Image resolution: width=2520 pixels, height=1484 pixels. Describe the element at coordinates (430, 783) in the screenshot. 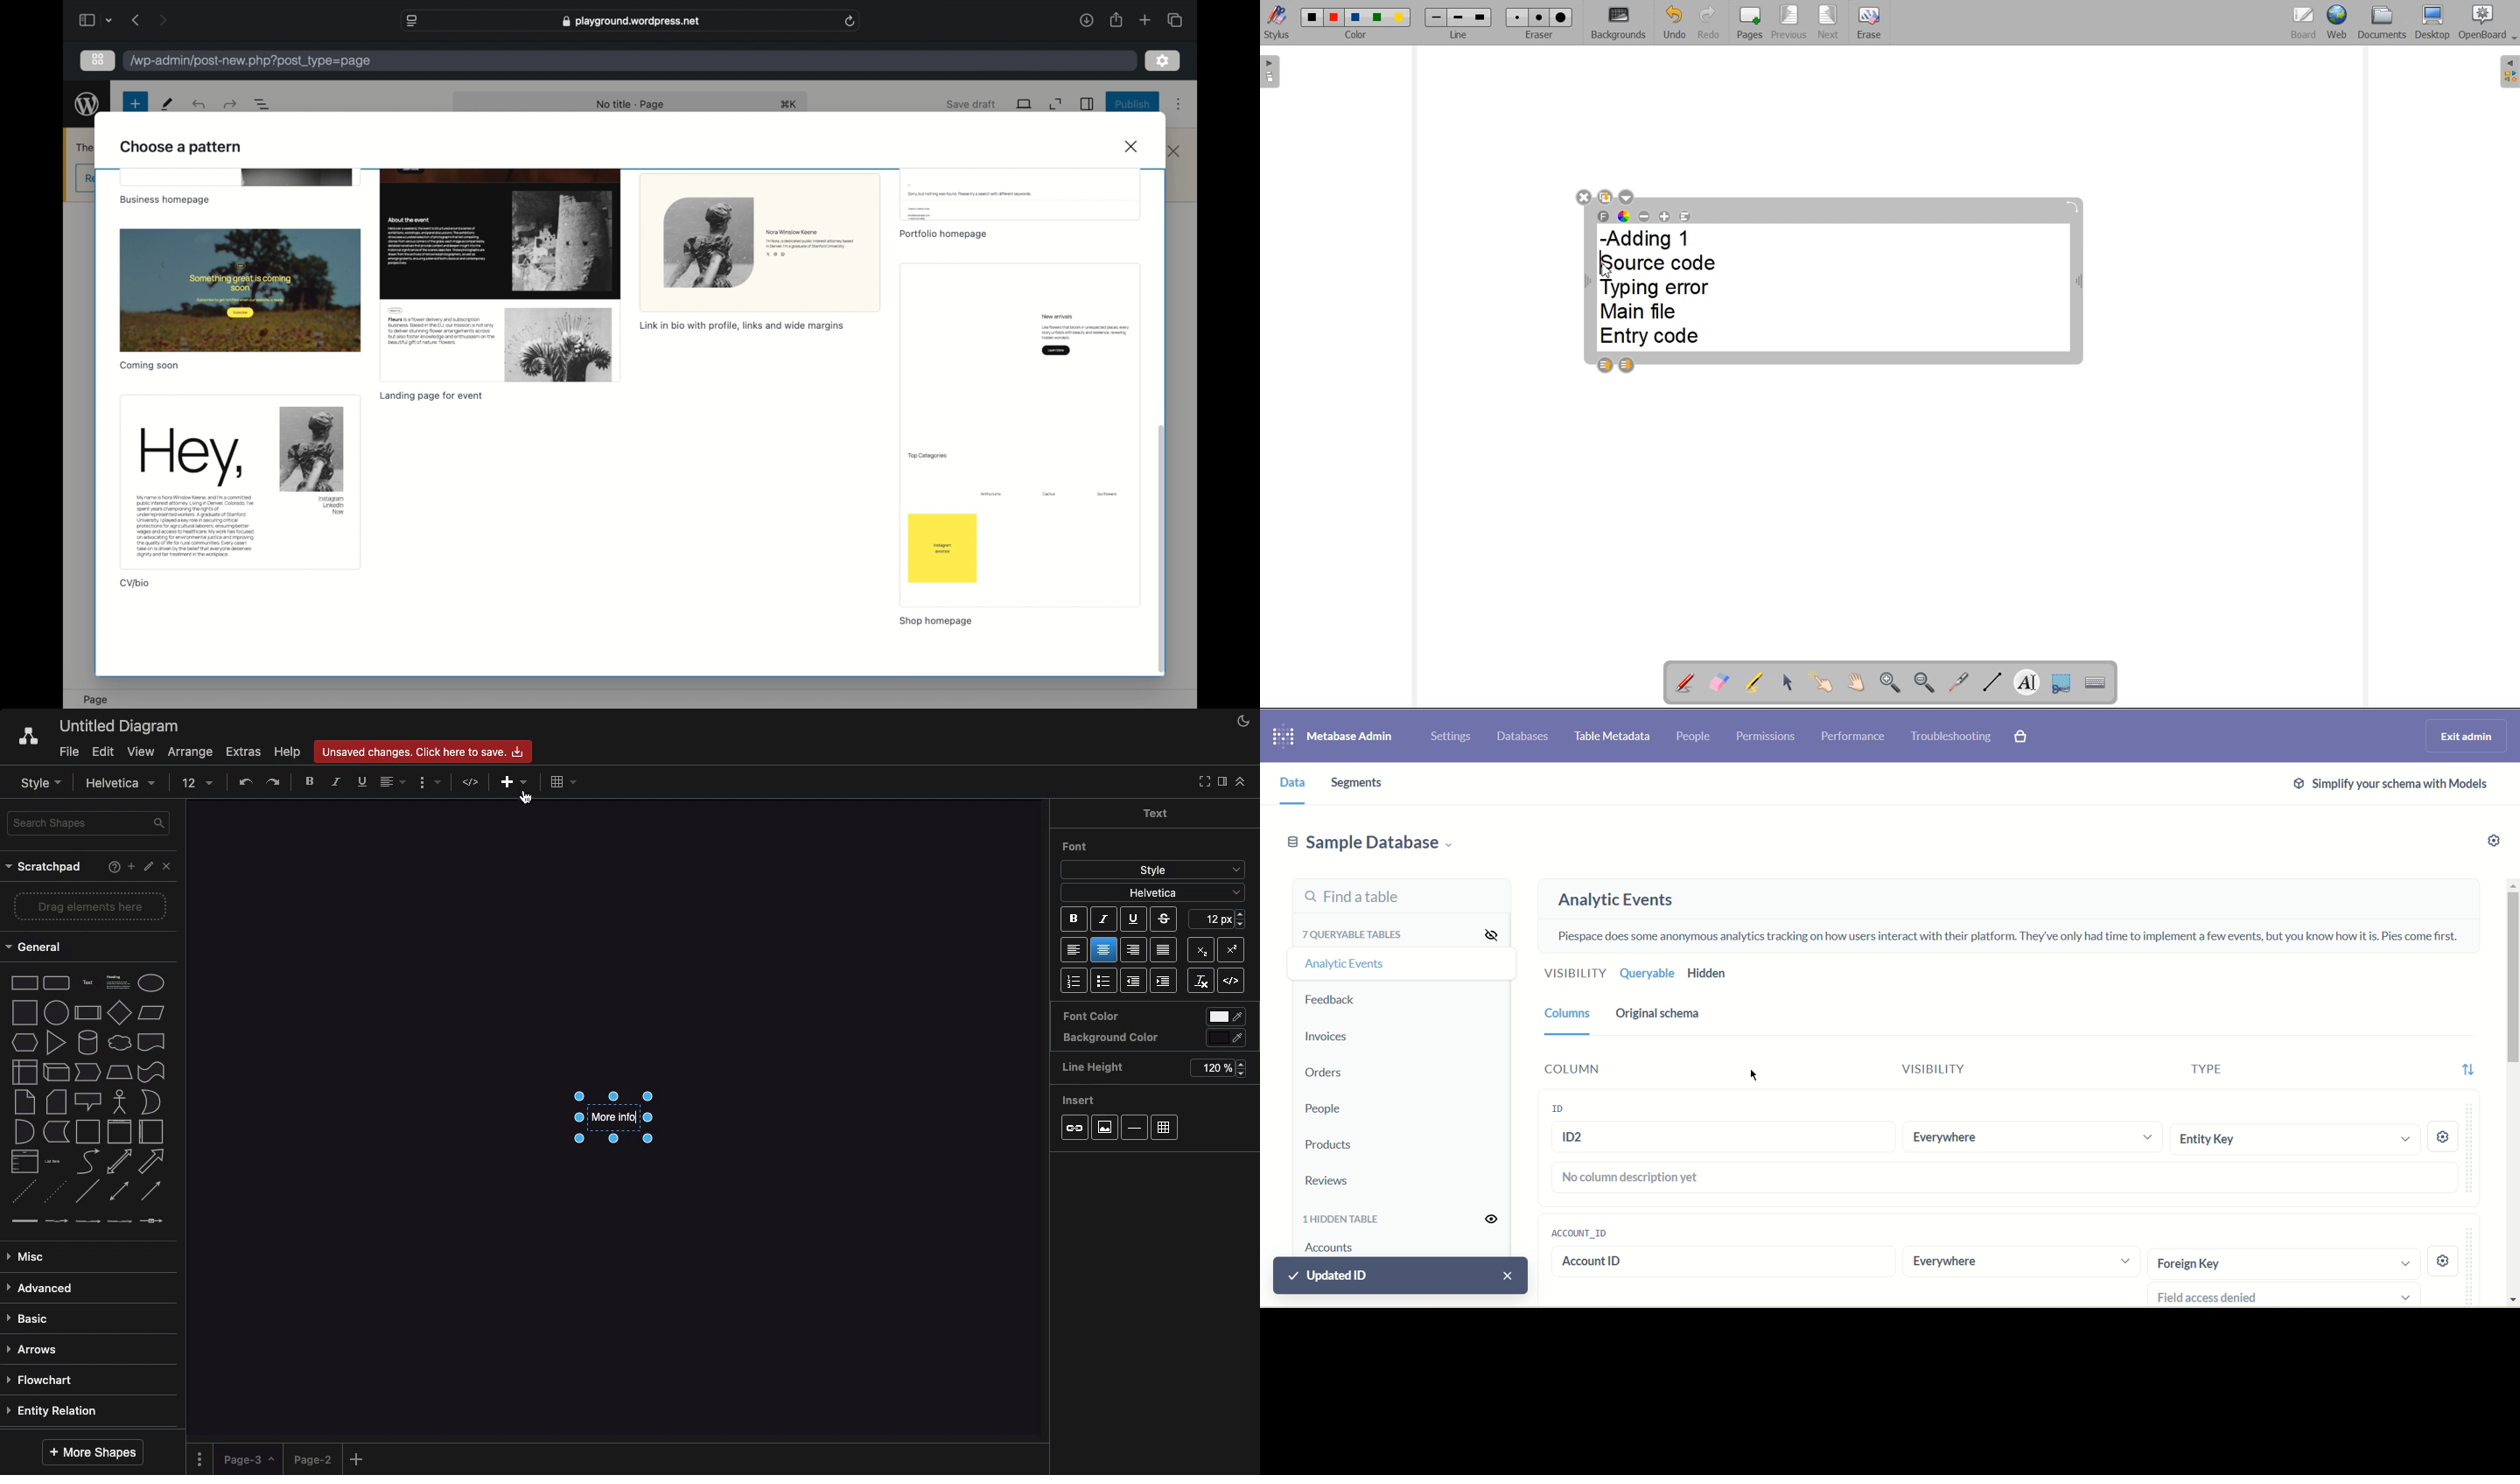

I see `Format` at that location.